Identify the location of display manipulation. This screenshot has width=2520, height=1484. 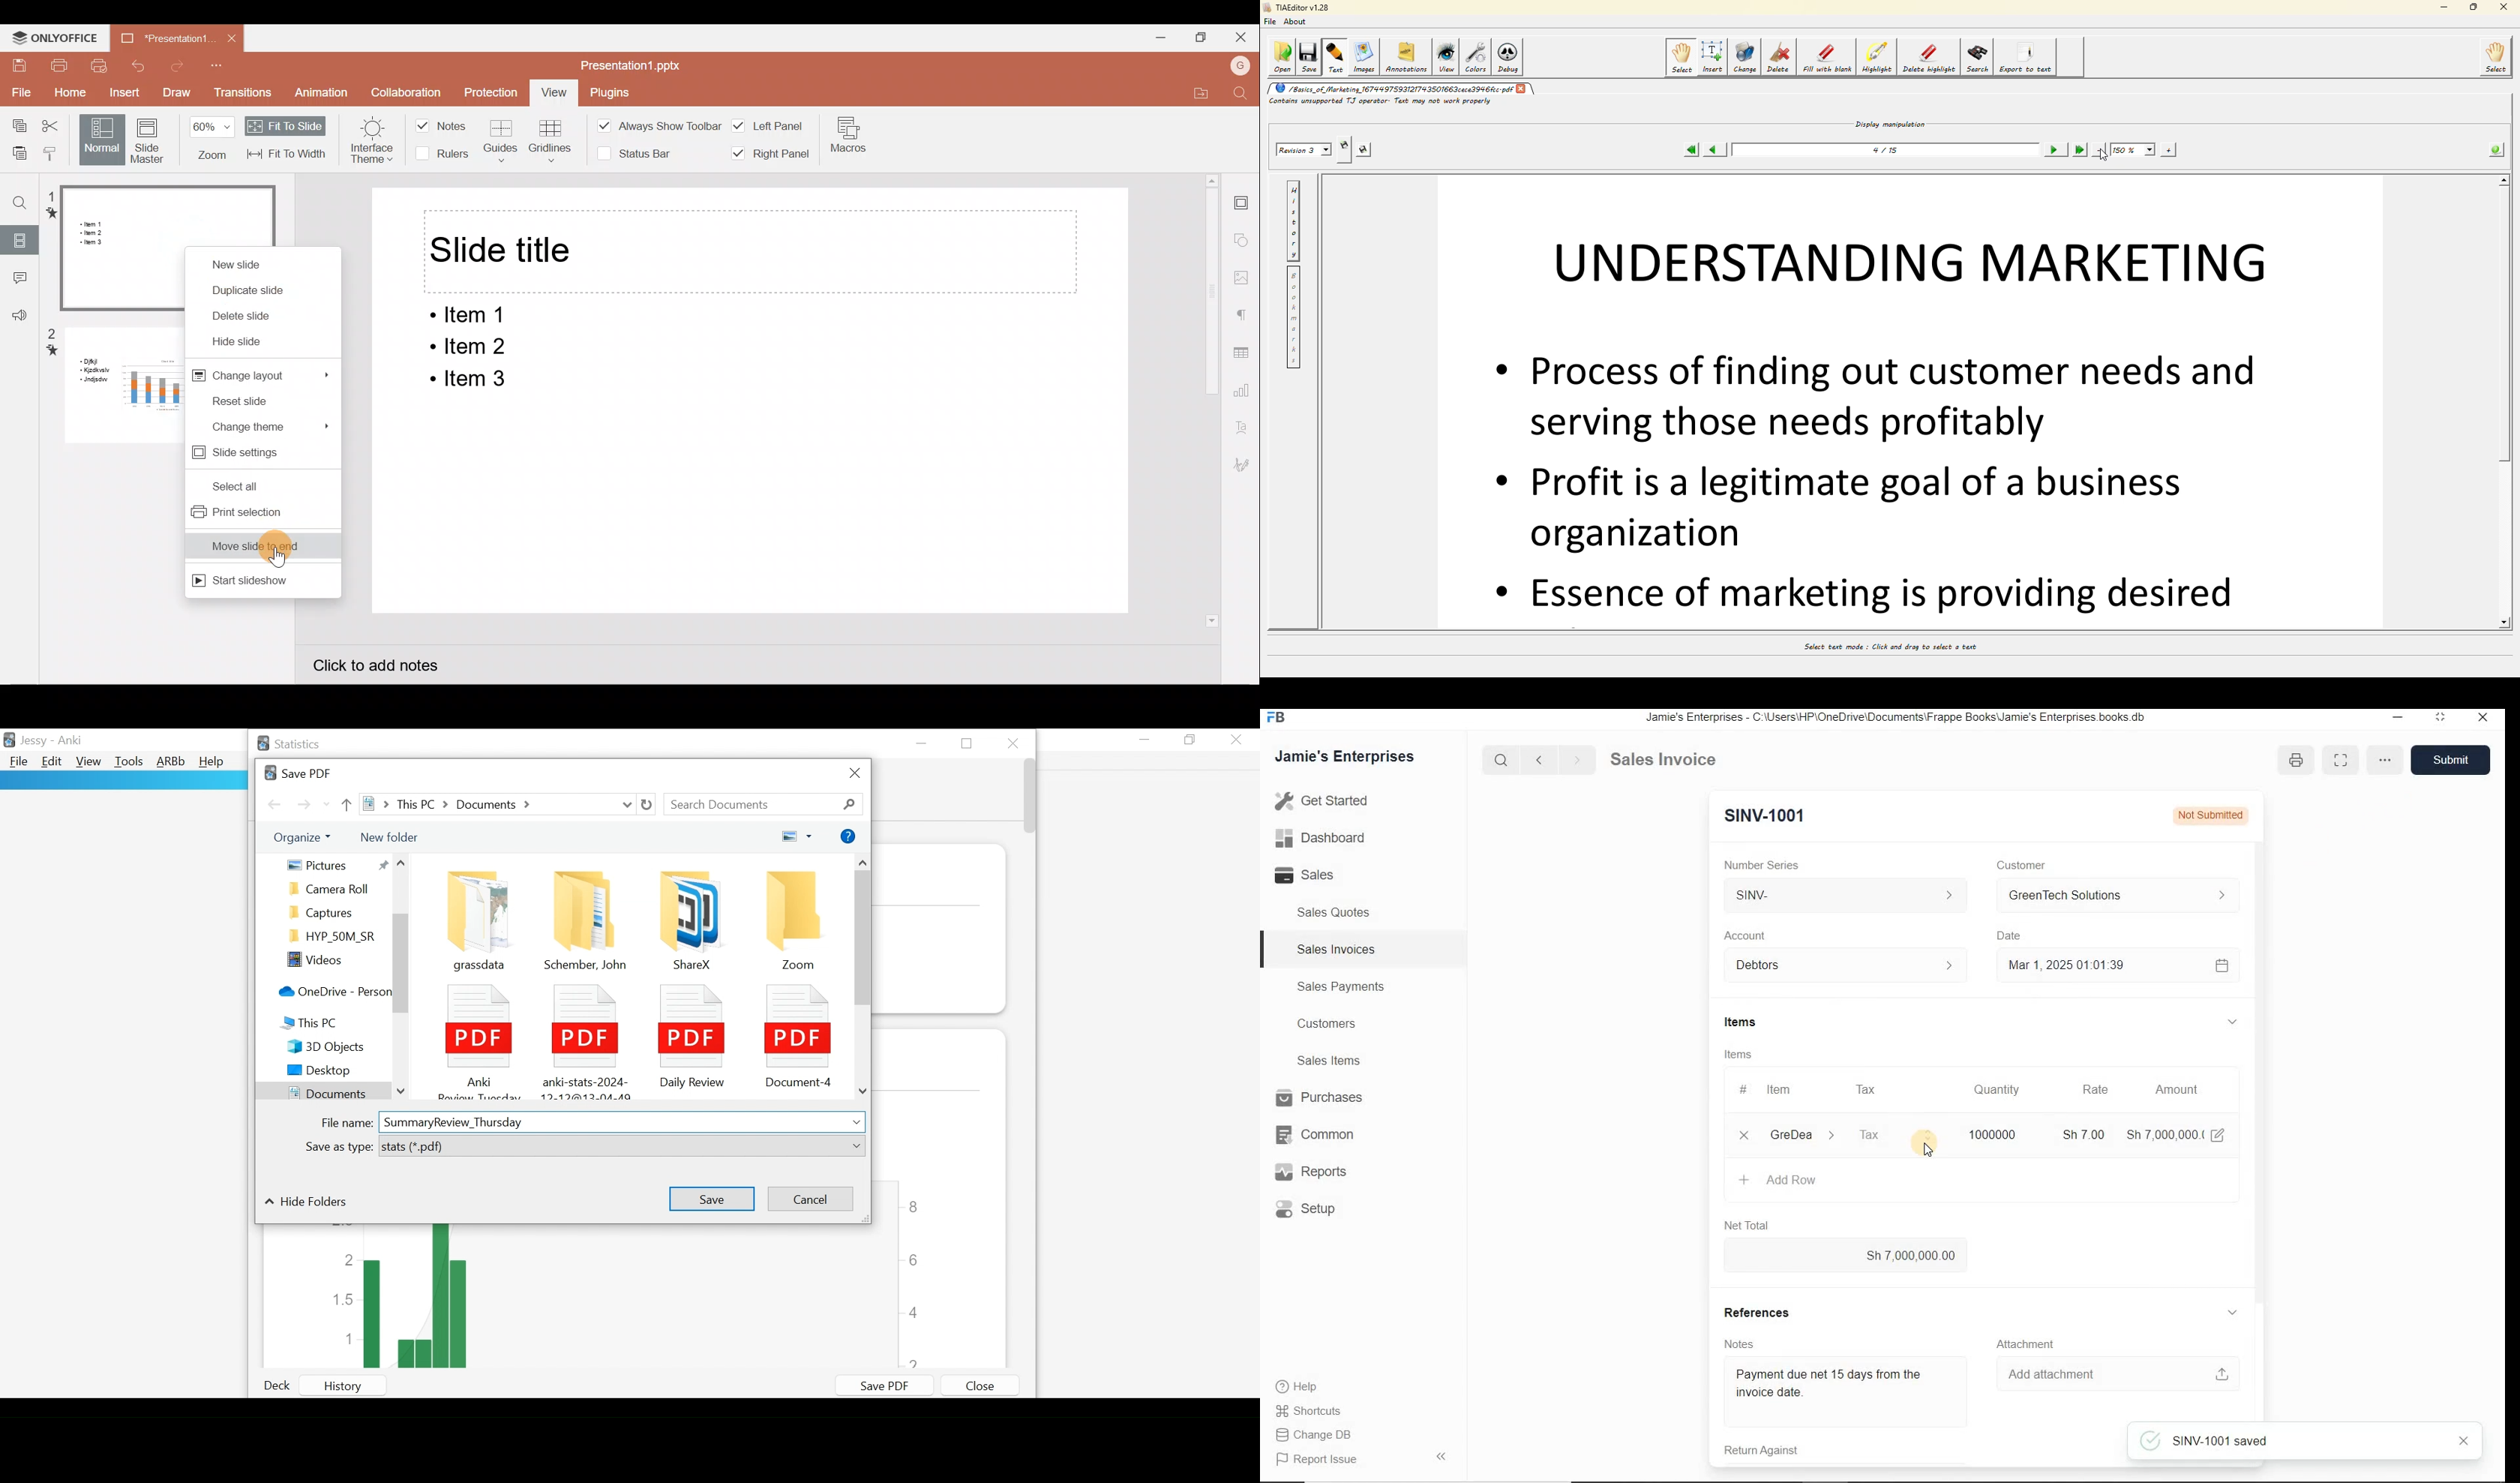
(1889, 124).